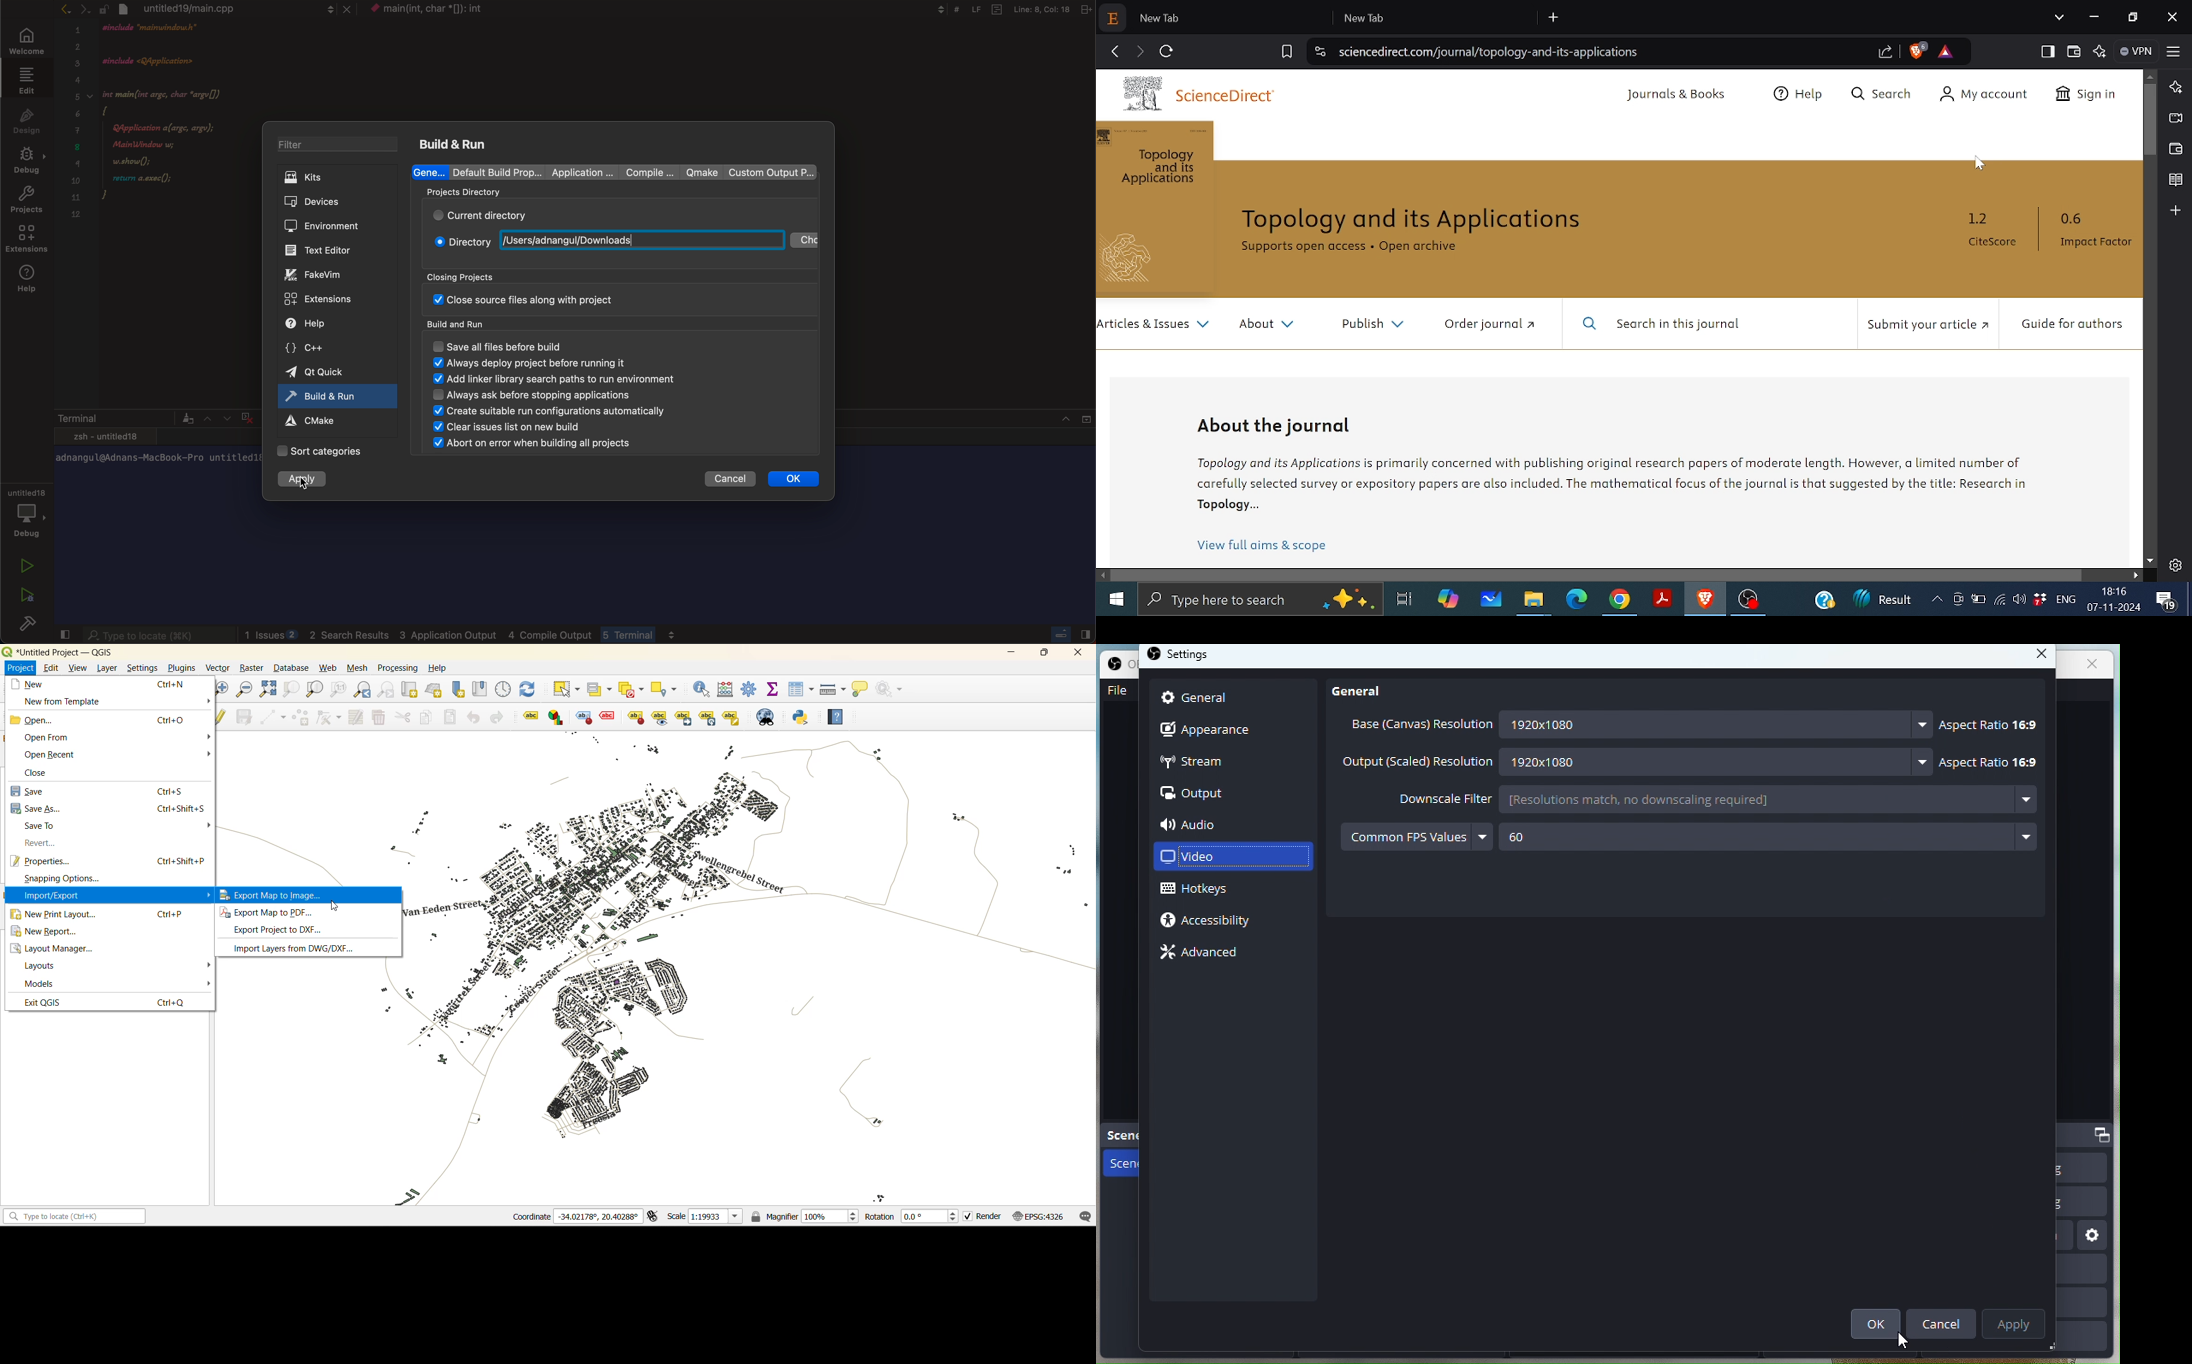  I want to click on [resolutions match, no downscaling required], so click(1700, 798).